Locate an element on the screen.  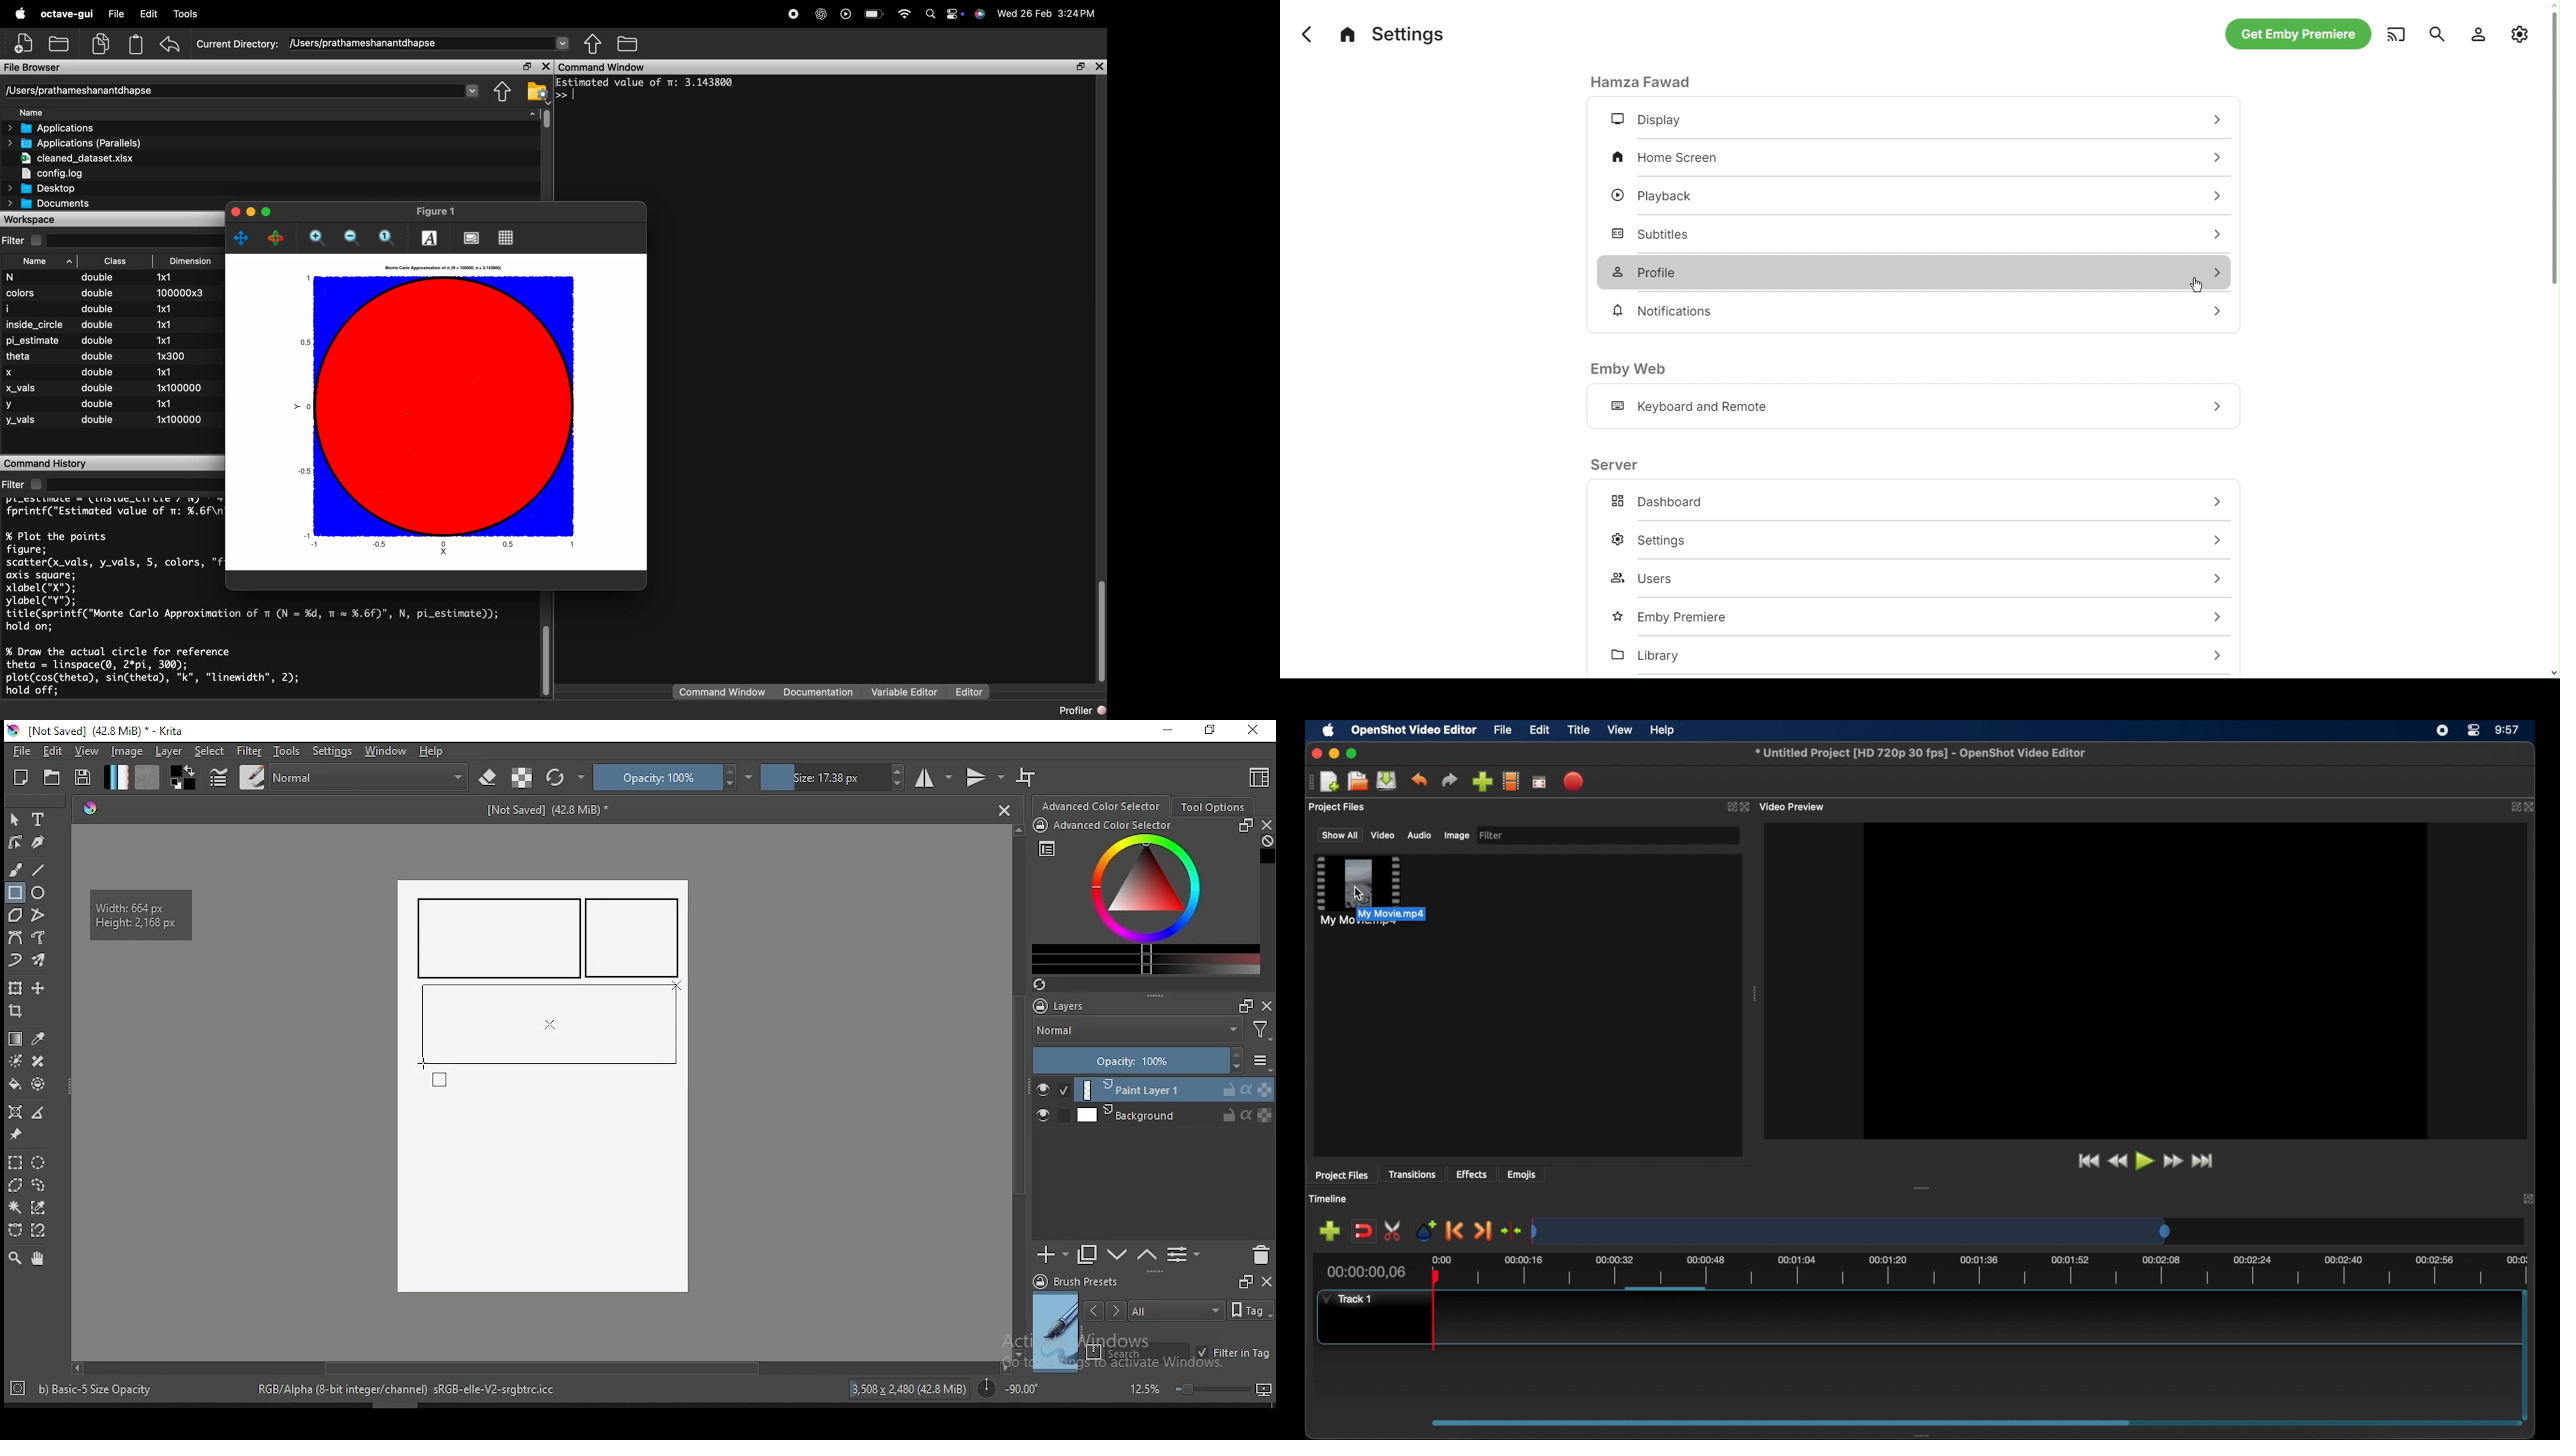
Frames is located at coordinates (1240, 1005).